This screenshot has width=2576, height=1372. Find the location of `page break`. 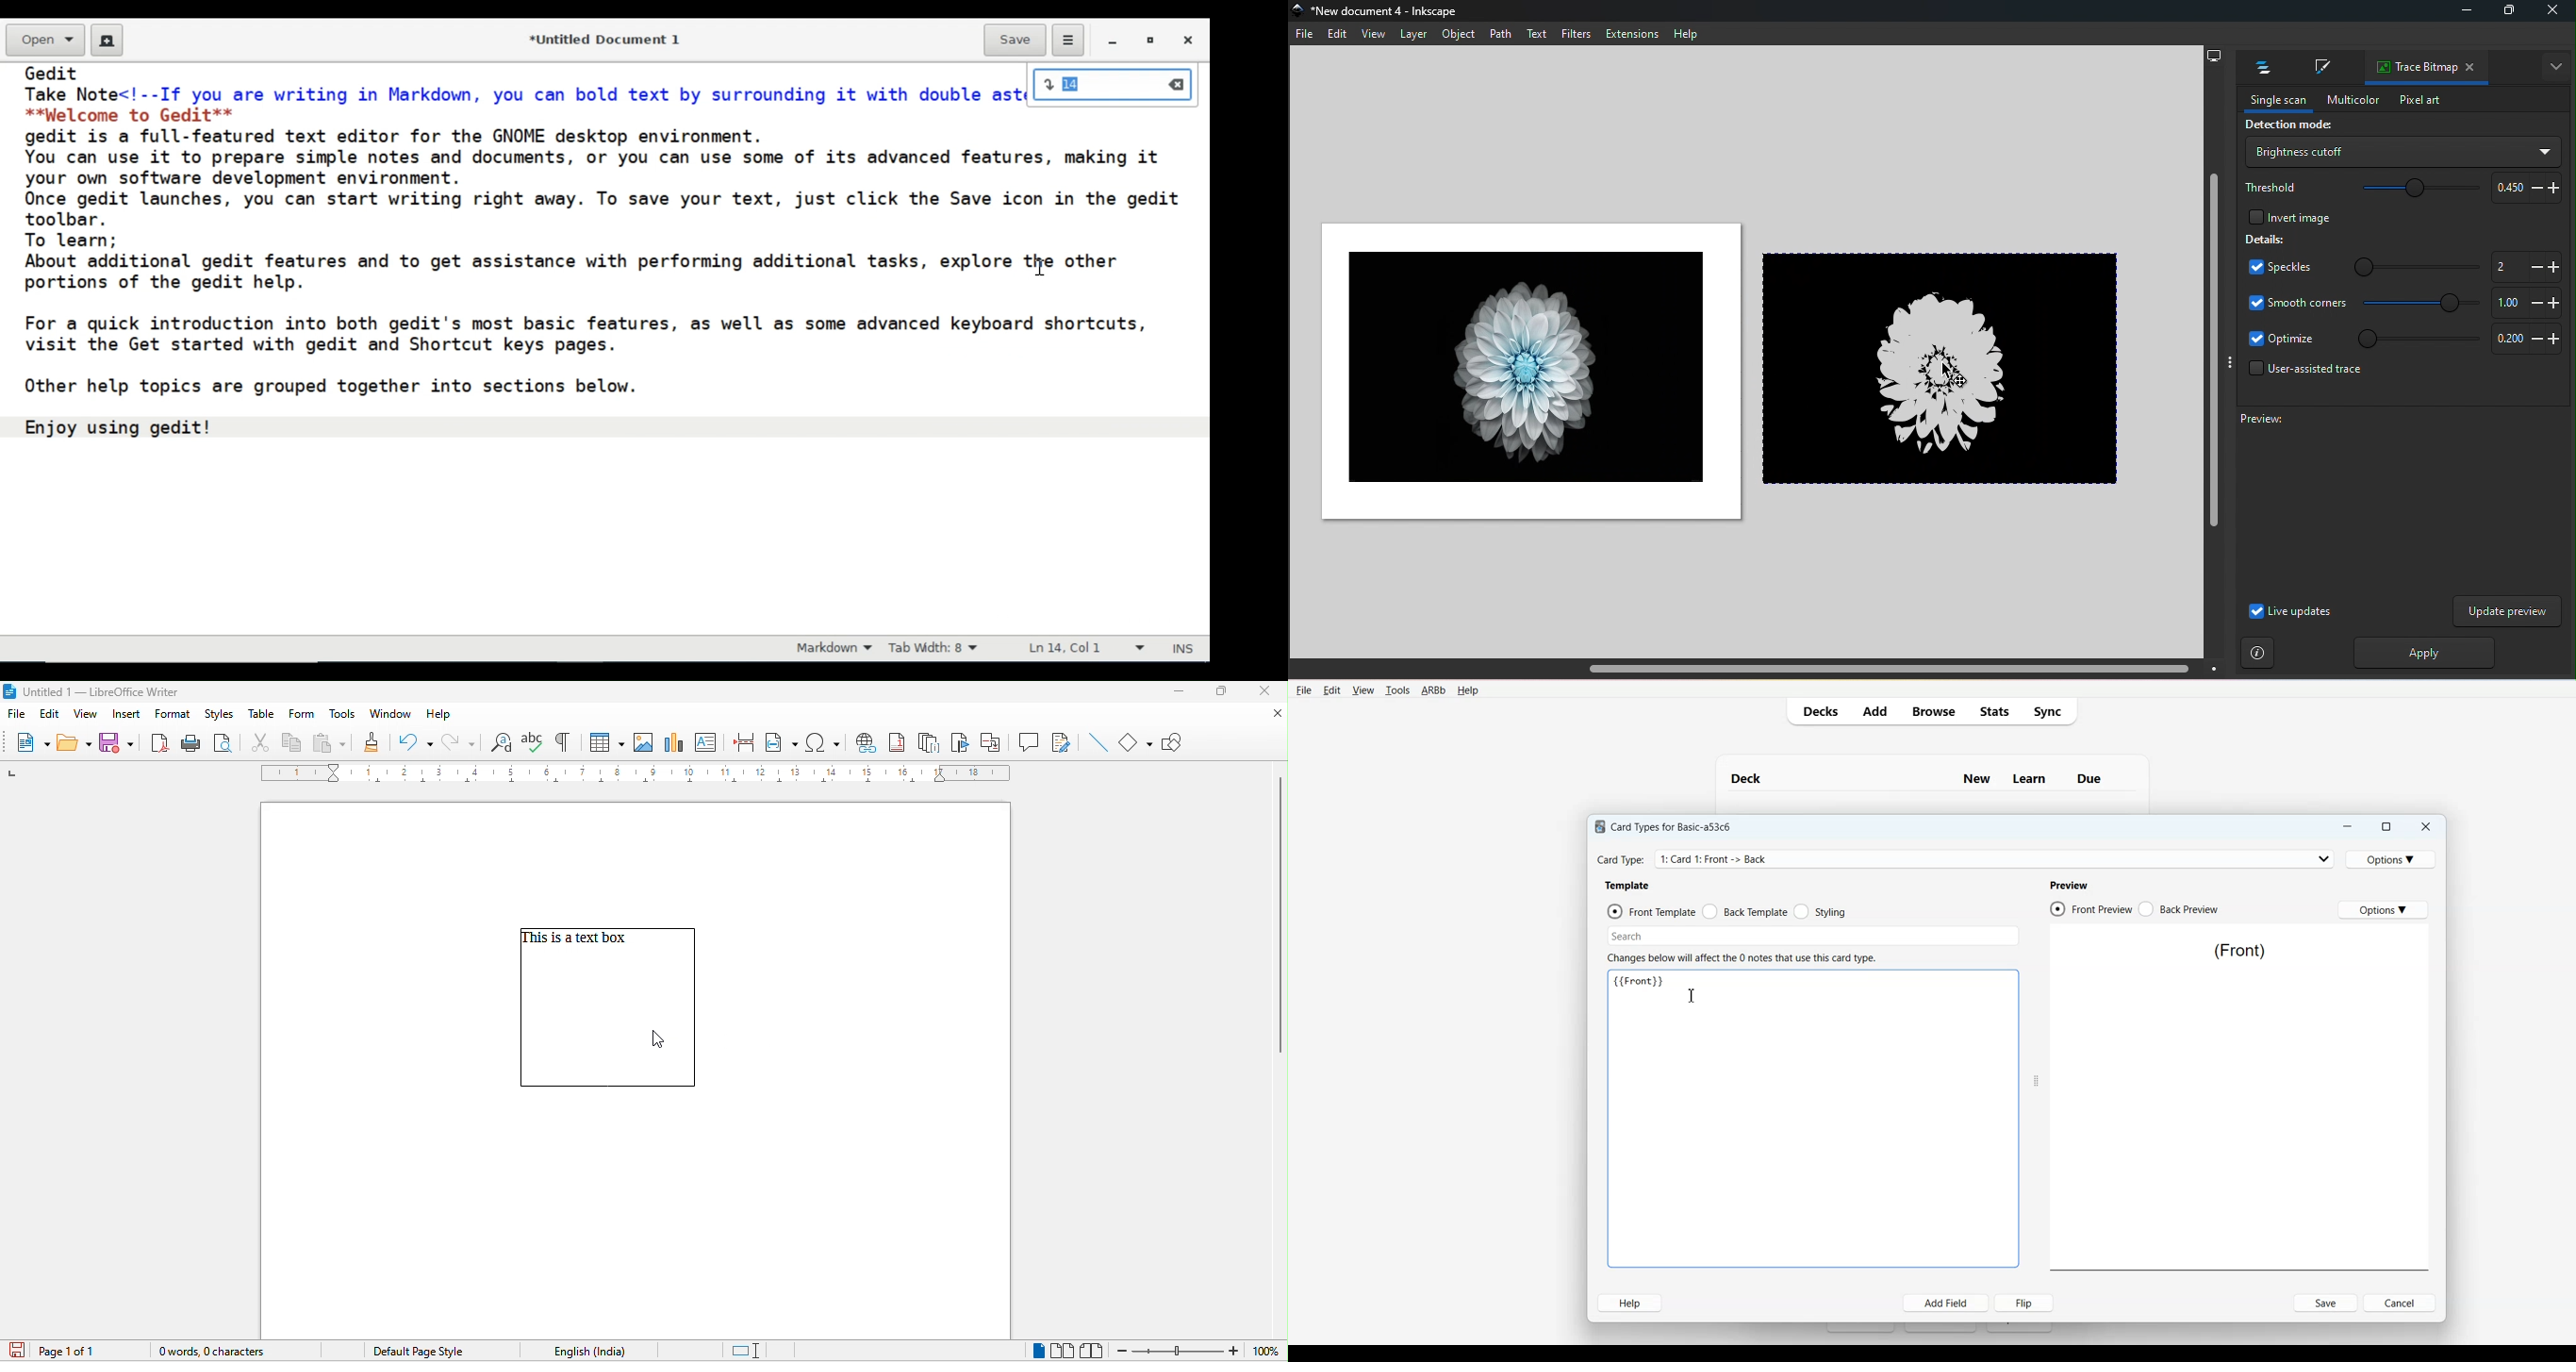

page break is located at coordinates (742, 740).